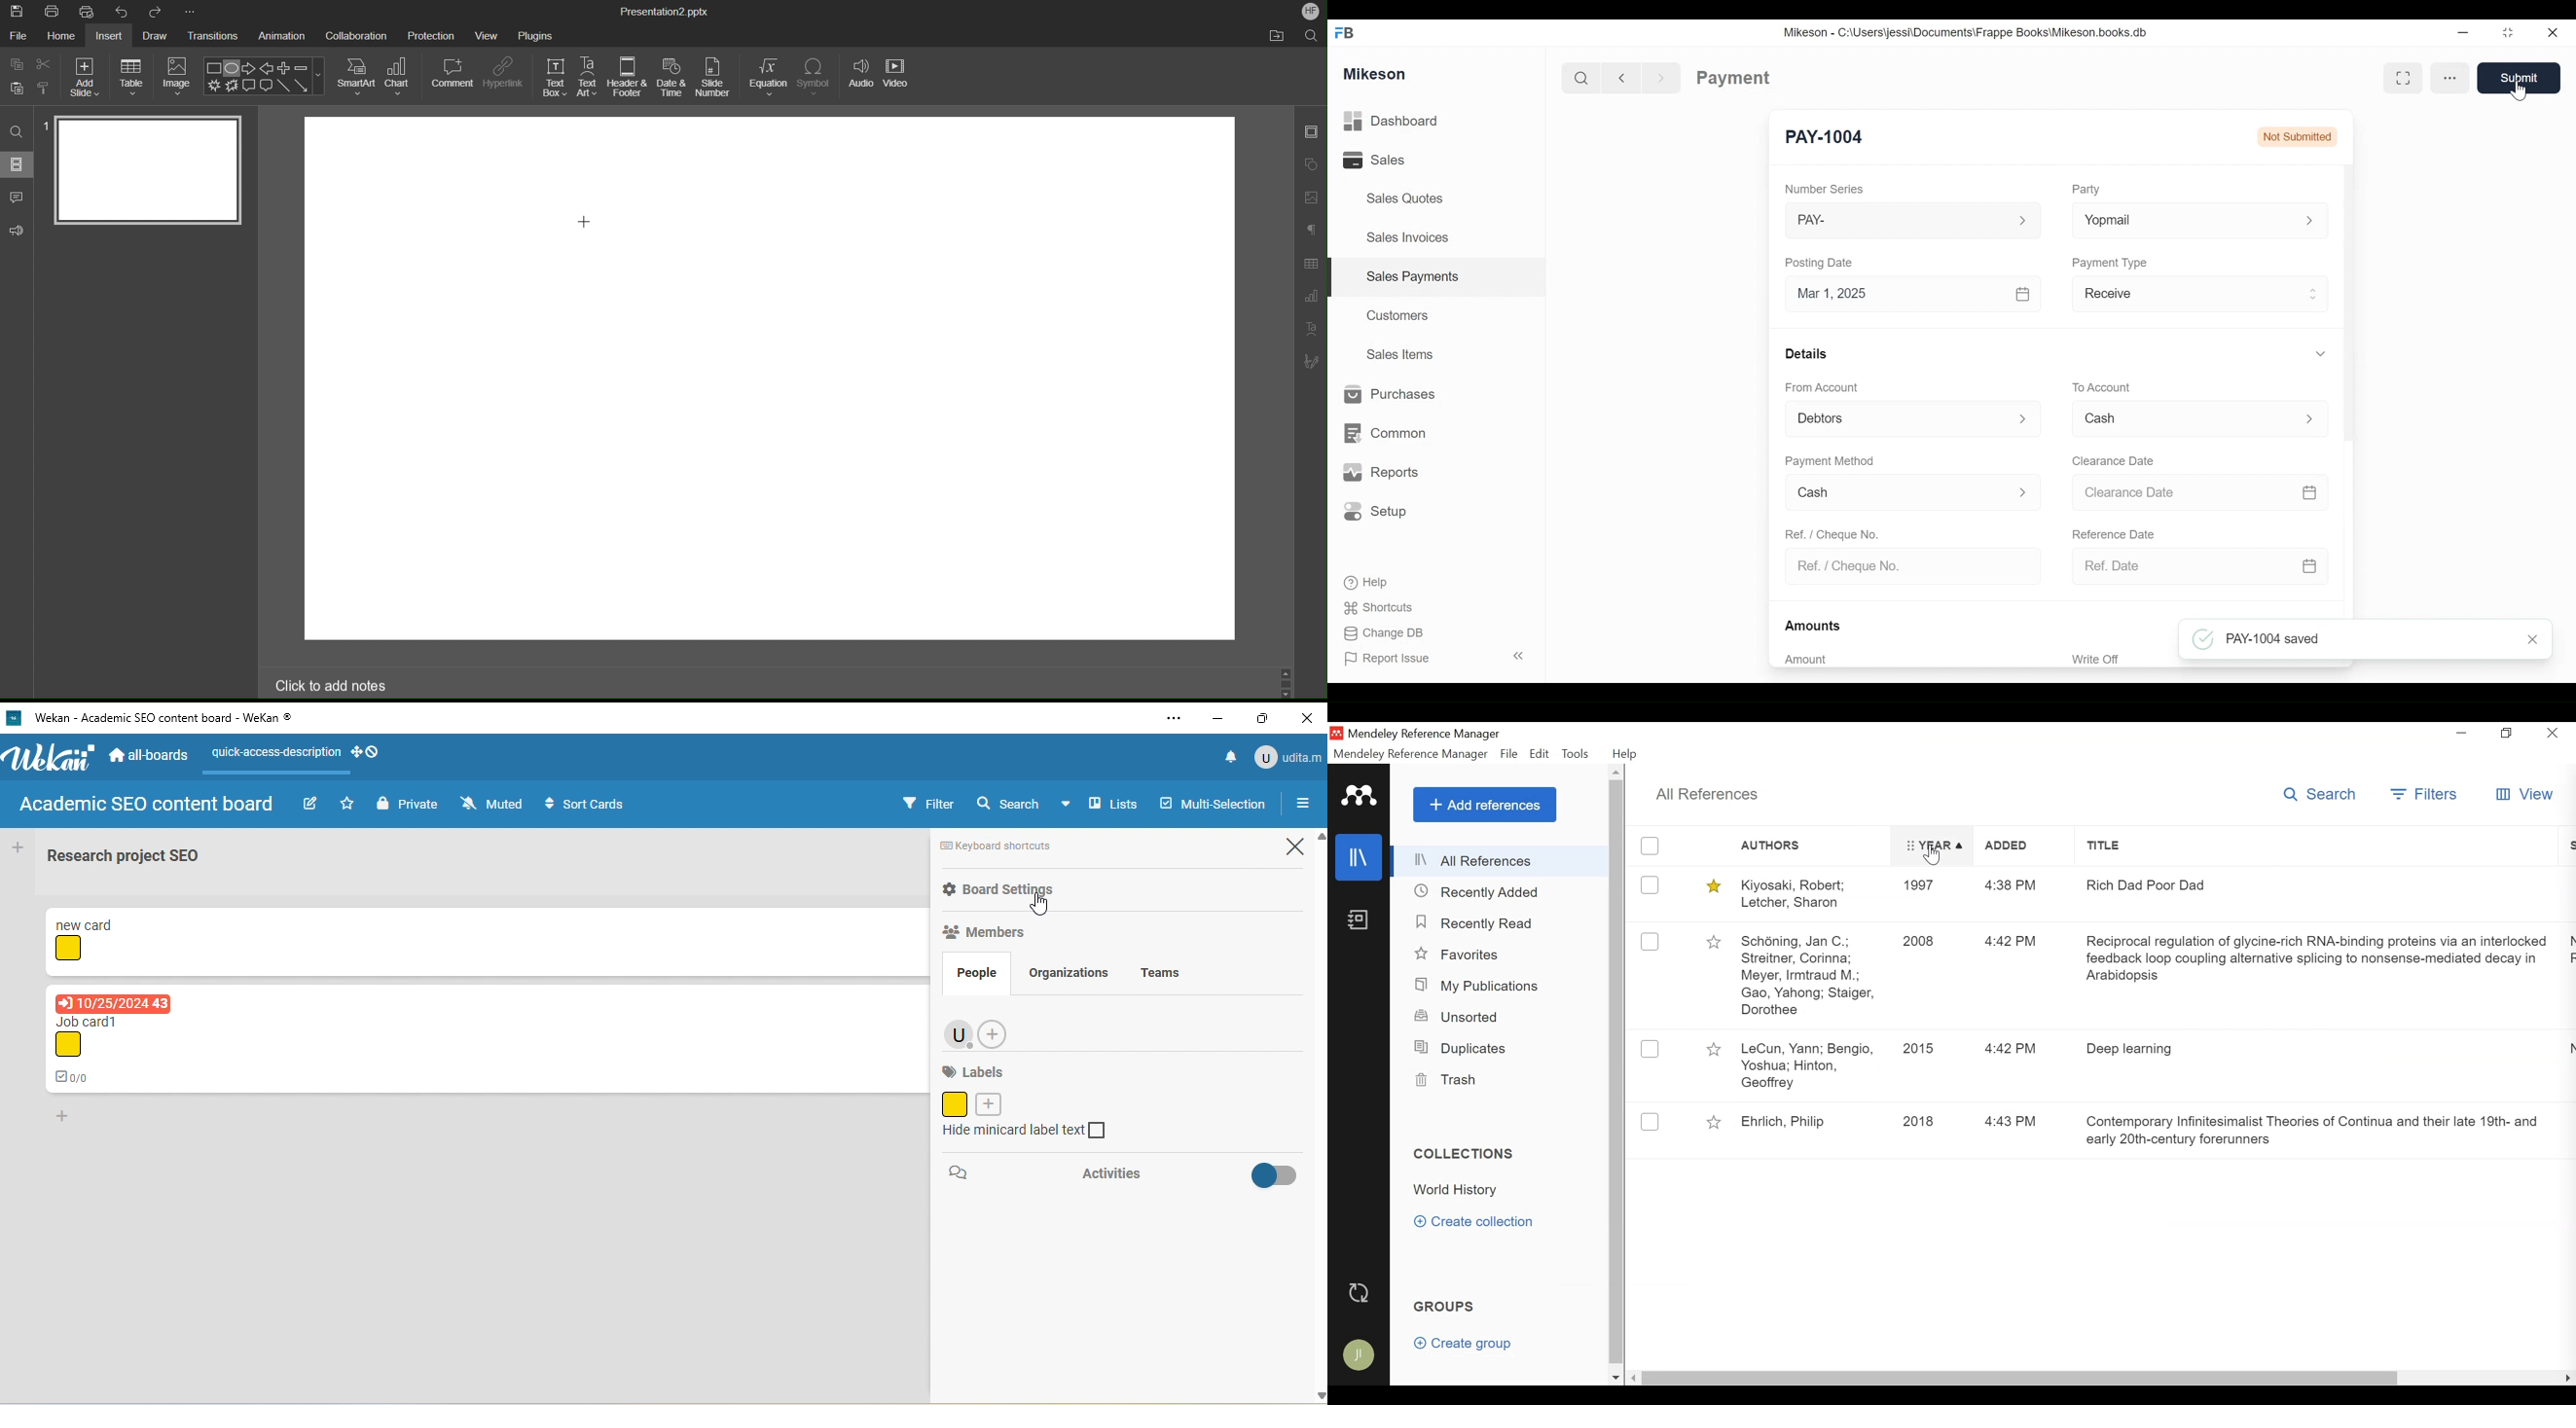 This screenshot has height=1428, width=2576. Describe the element at coordinates (131, 76) in the screenshot. I see `Table` at that location.